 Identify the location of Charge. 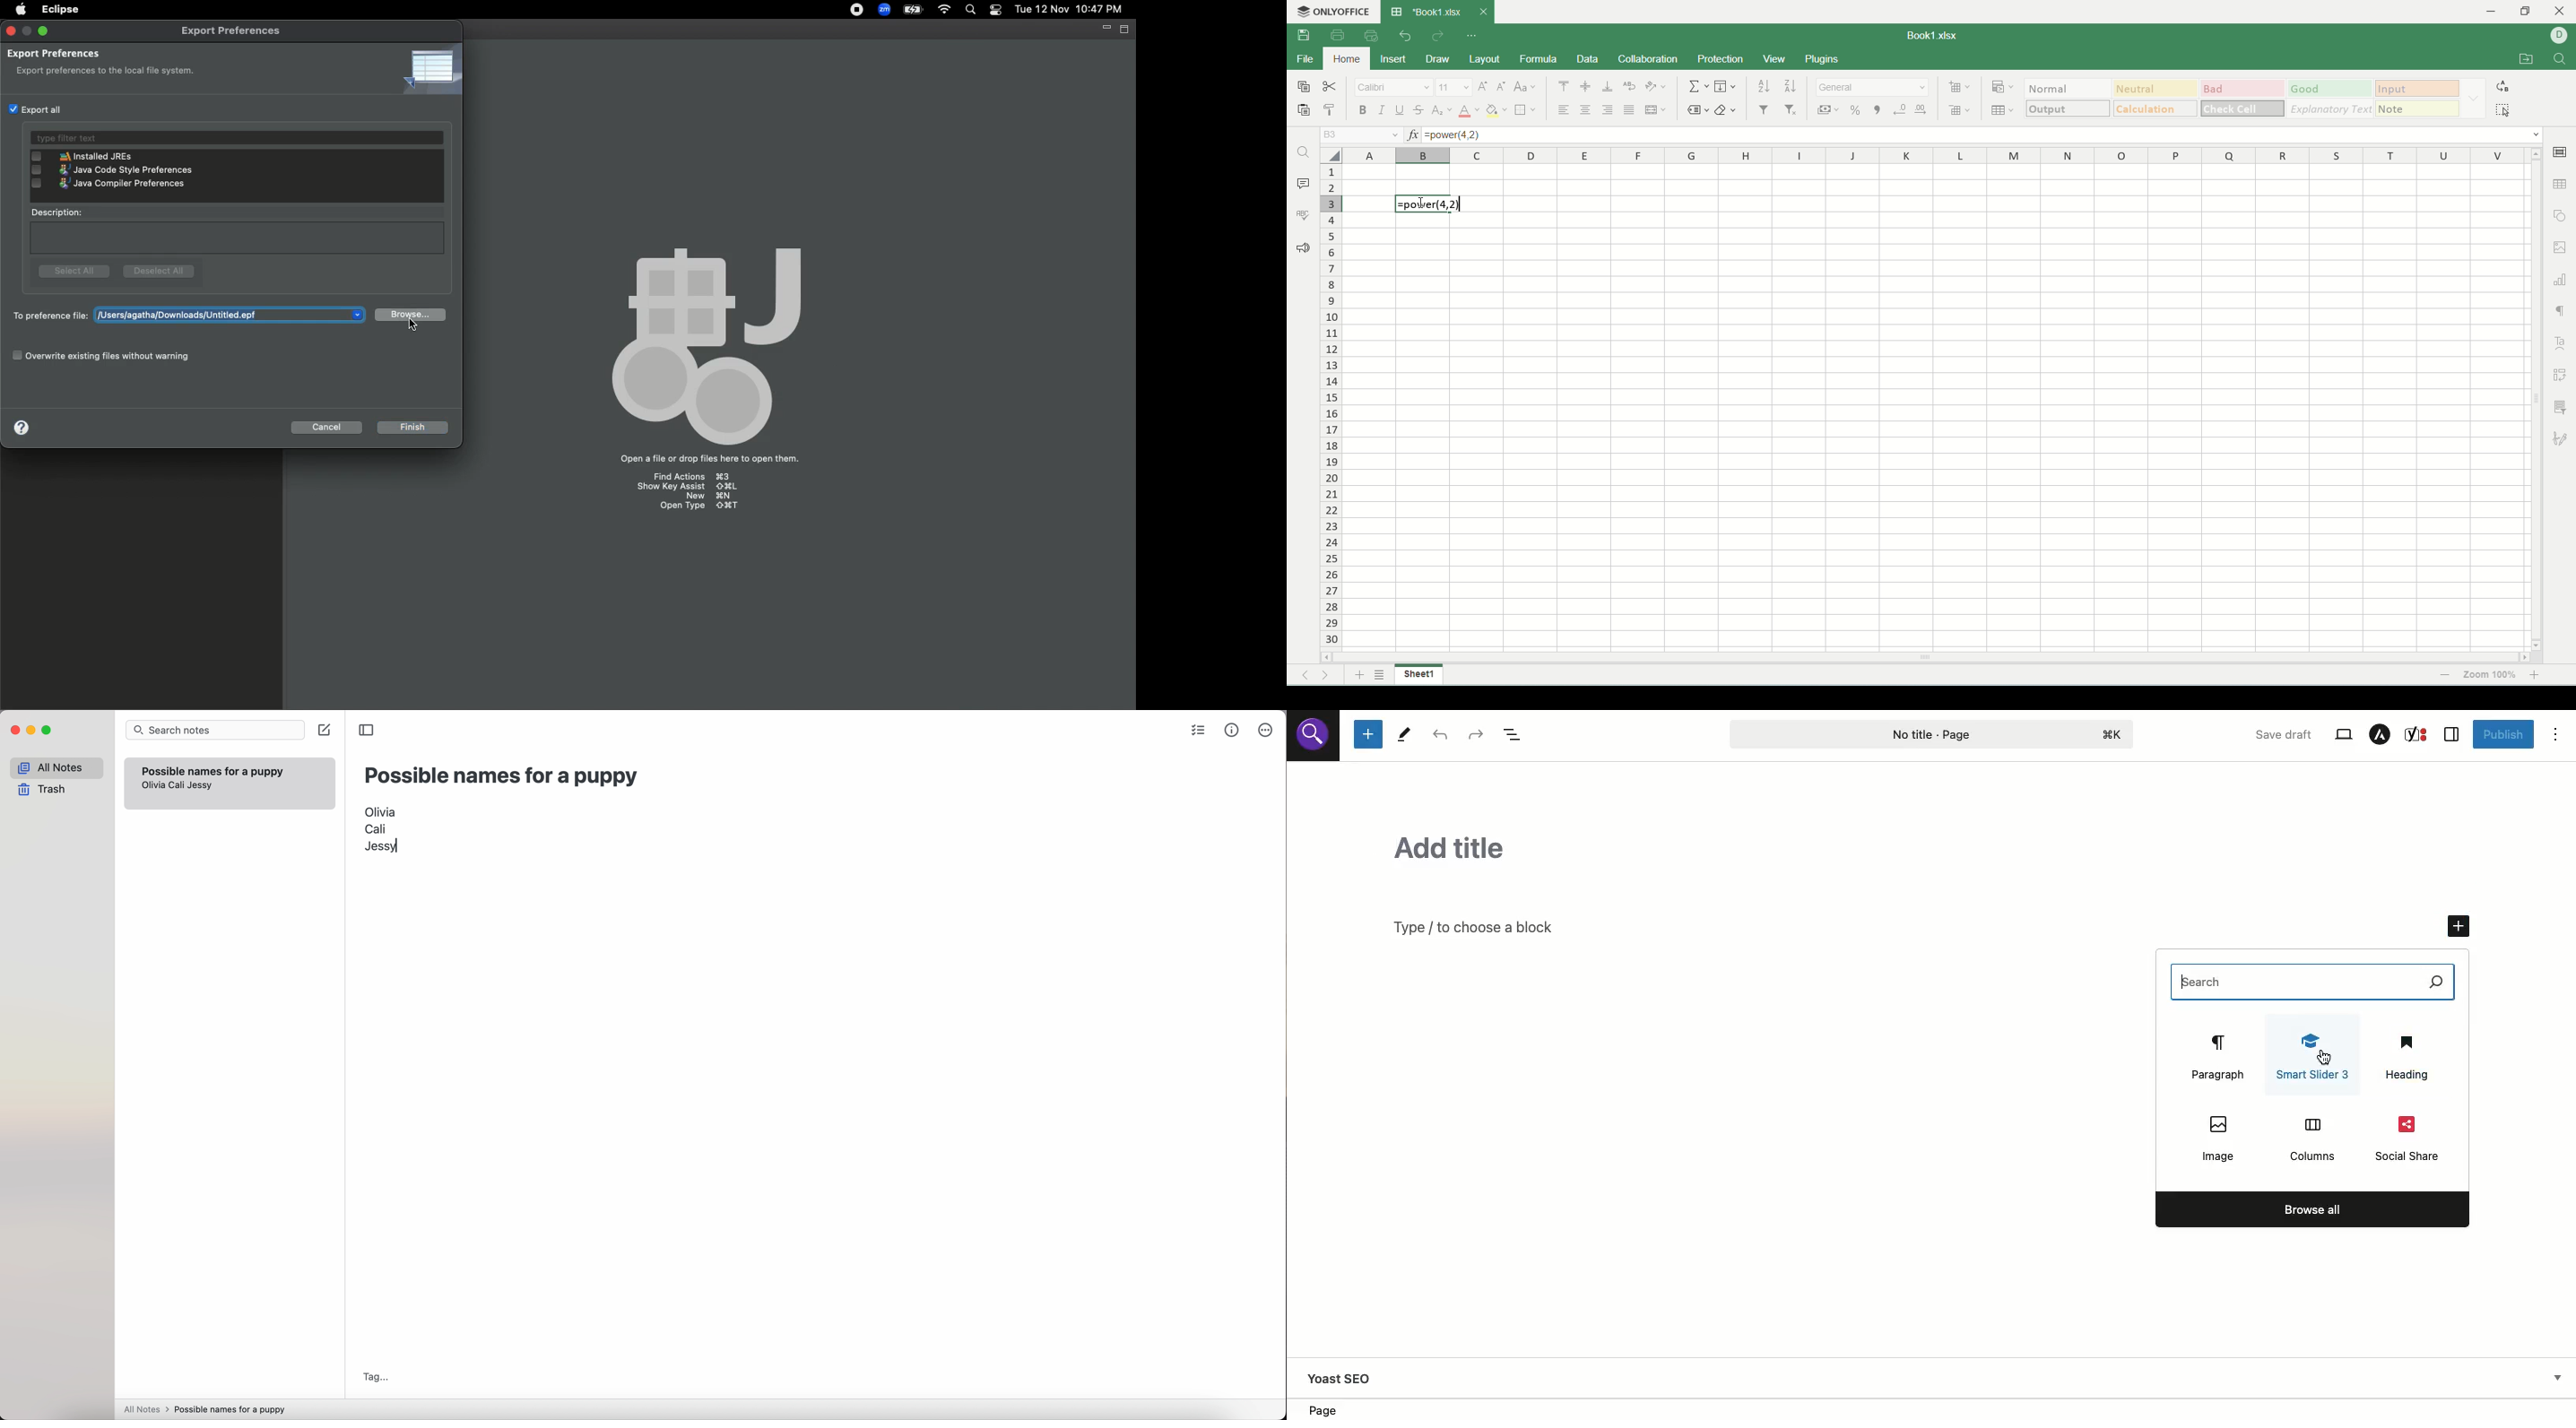
(915, 9).